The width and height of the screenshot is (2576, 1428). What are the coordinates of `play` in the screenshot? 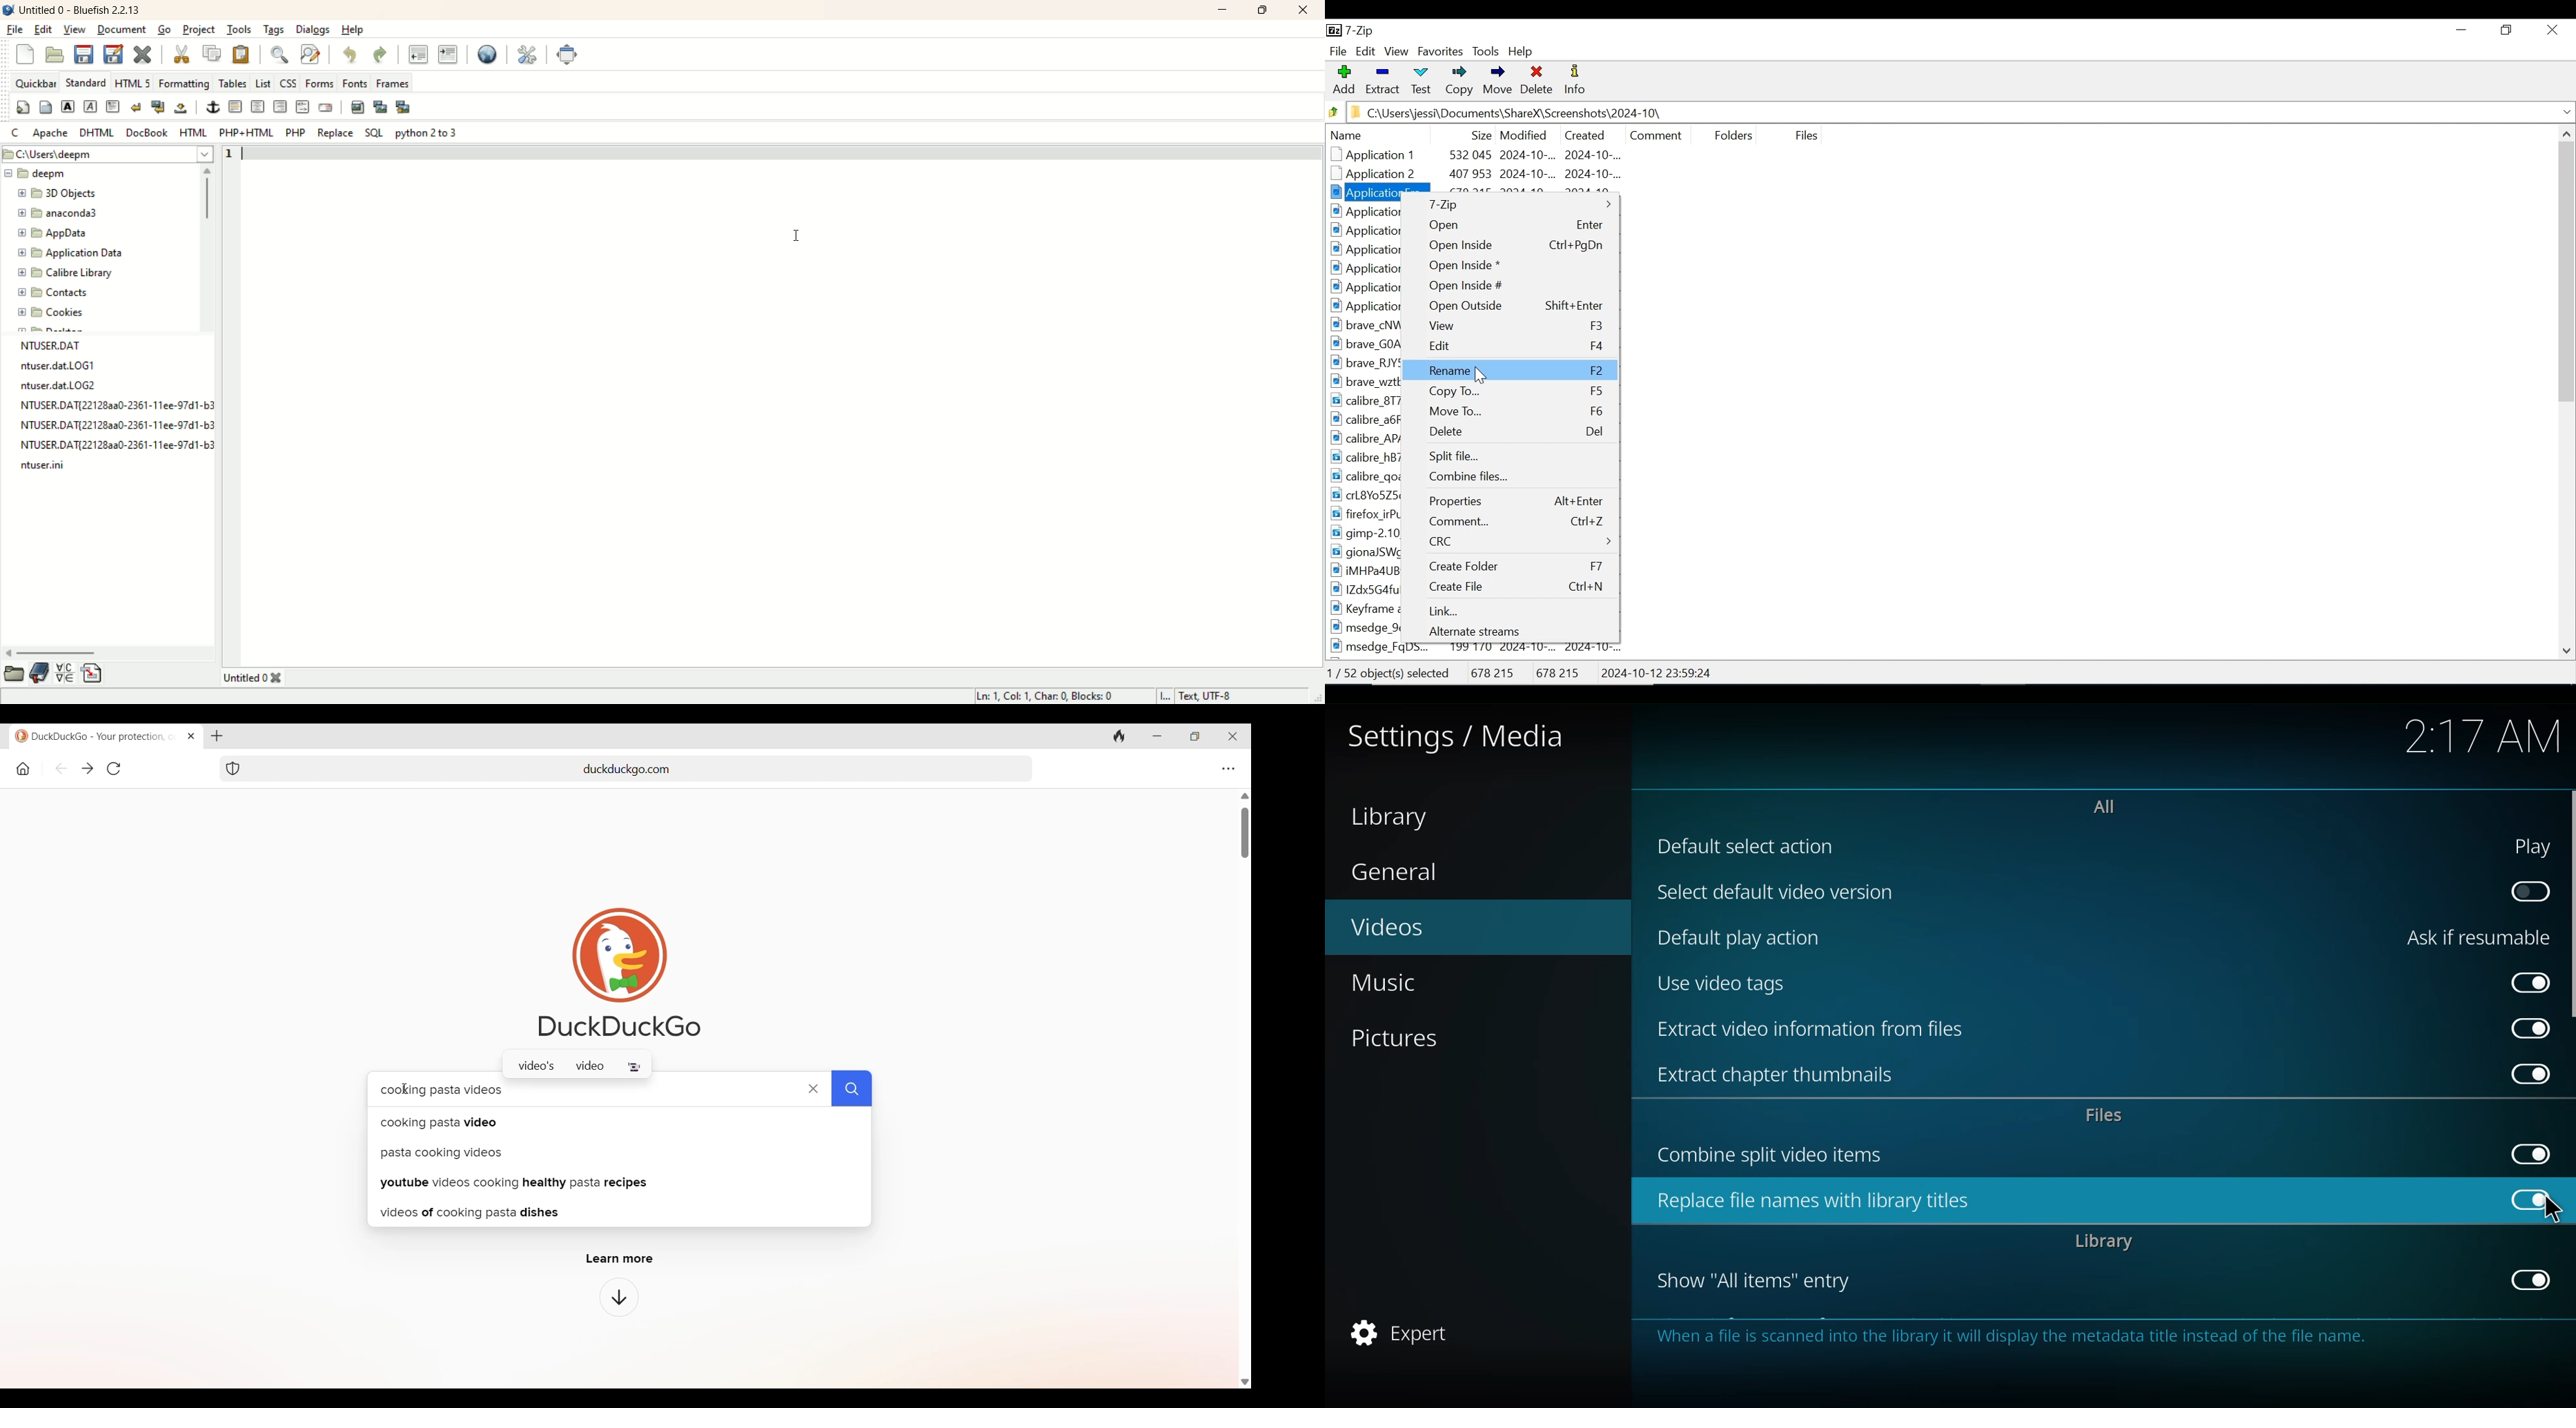 It's located at (2527, 845).